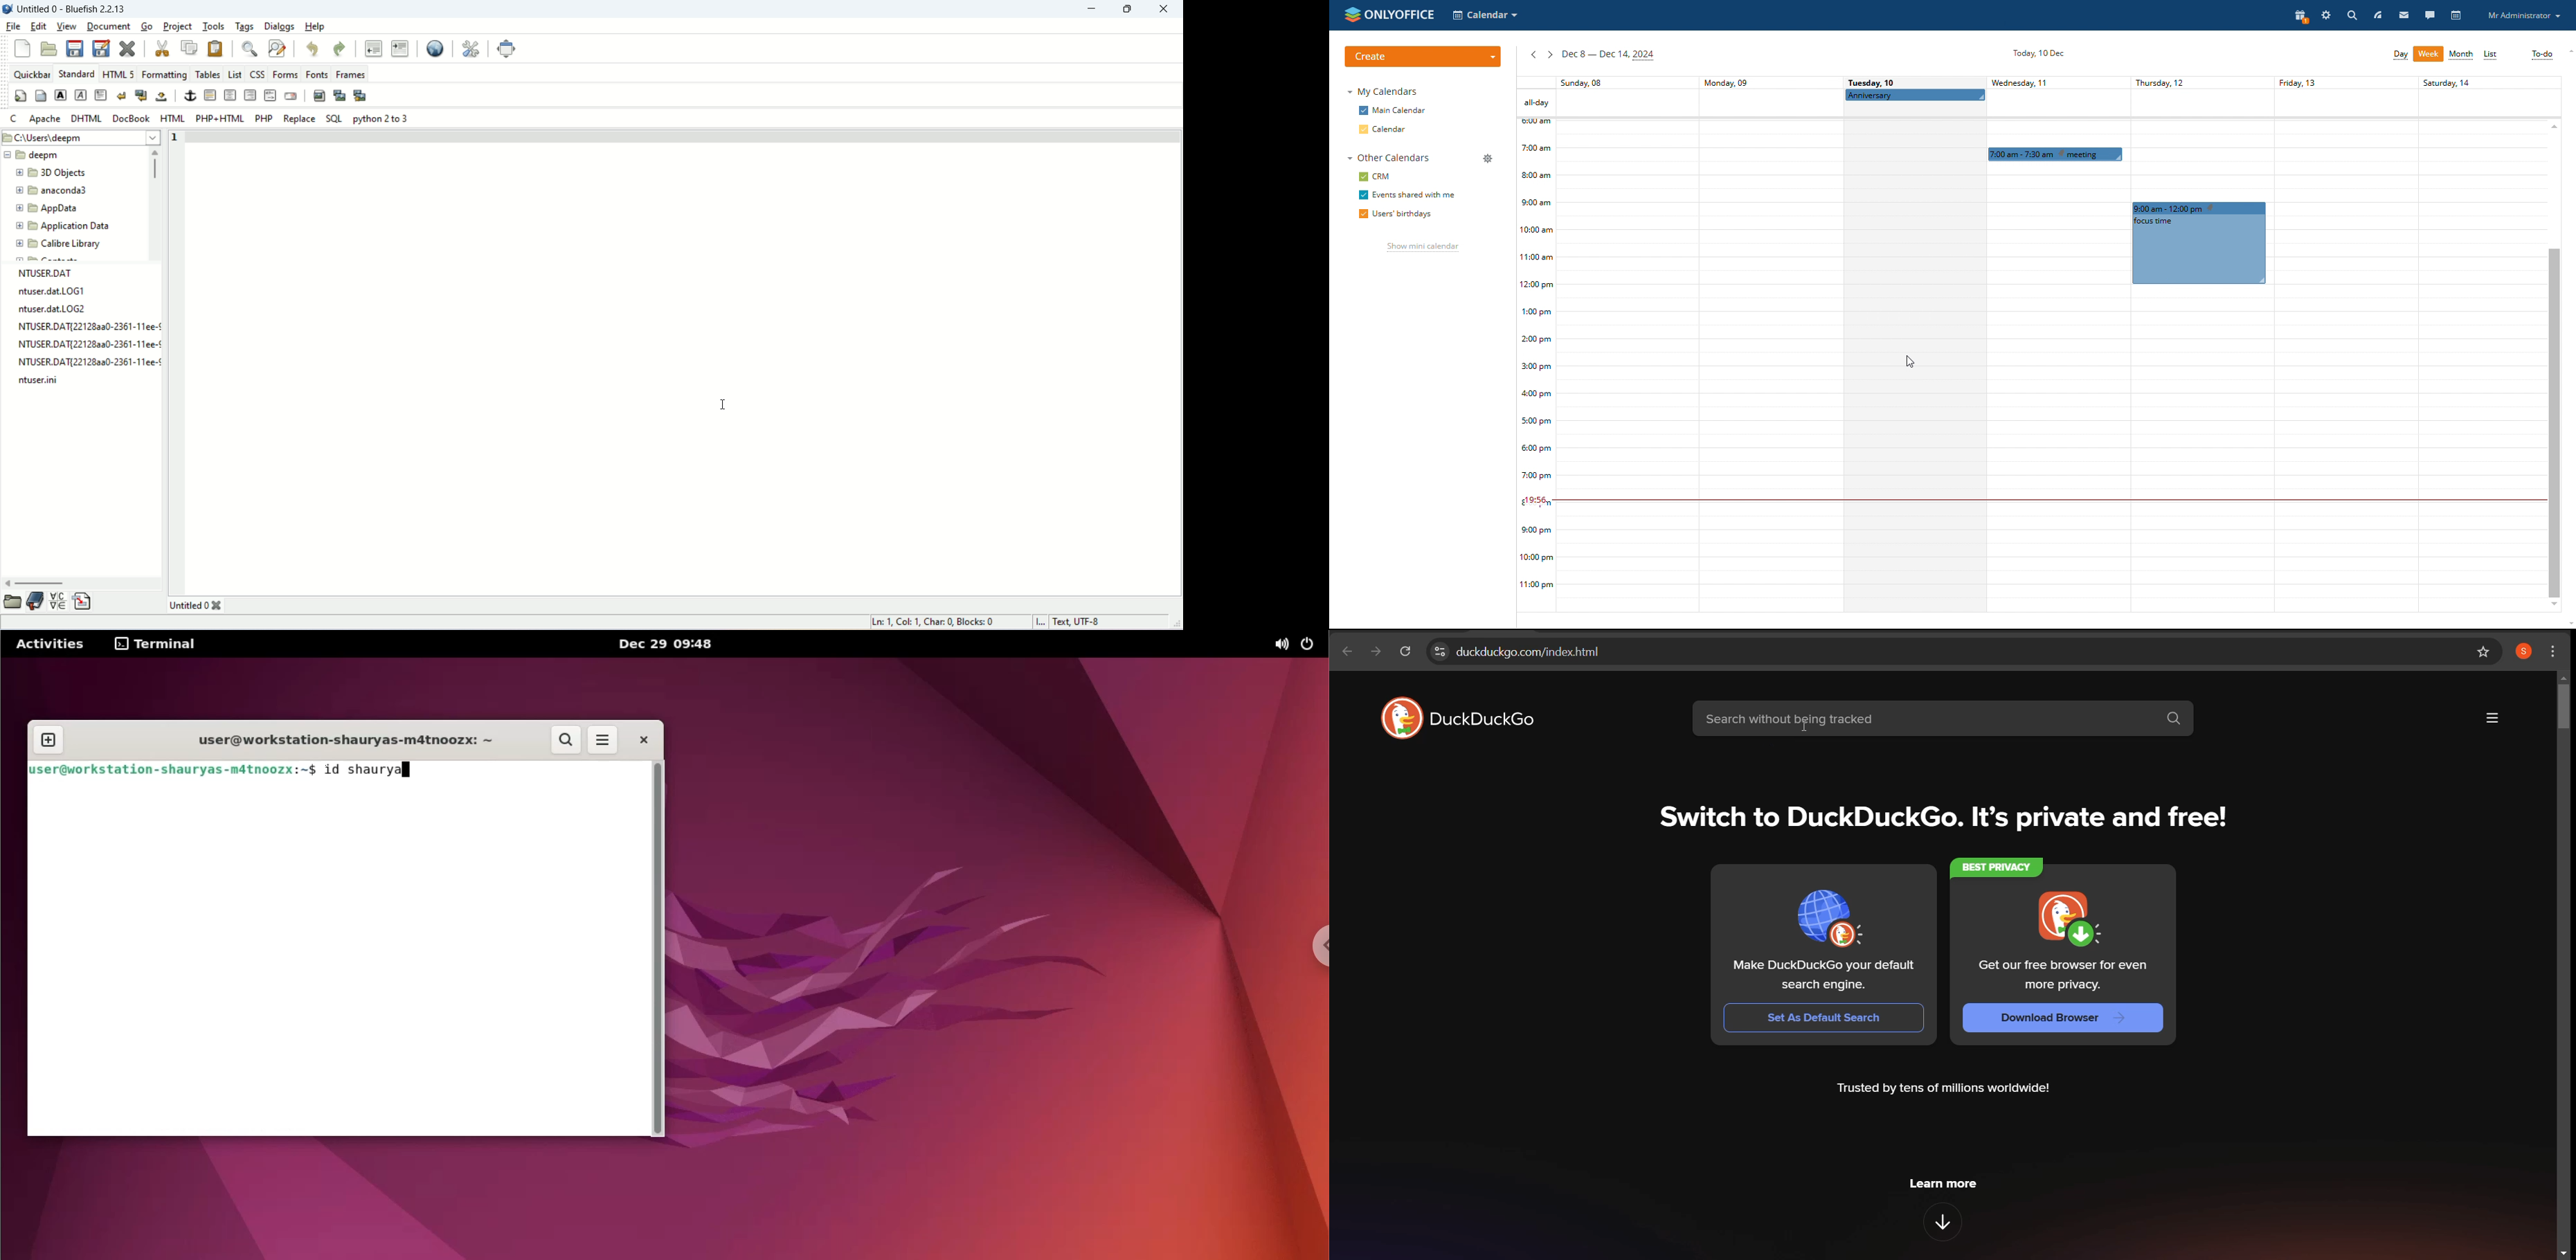 This screenshot has width=2576, height=1260. Describe the element at coordinates (76, 73) in the screenshot. I see `STANDARD` at that location.